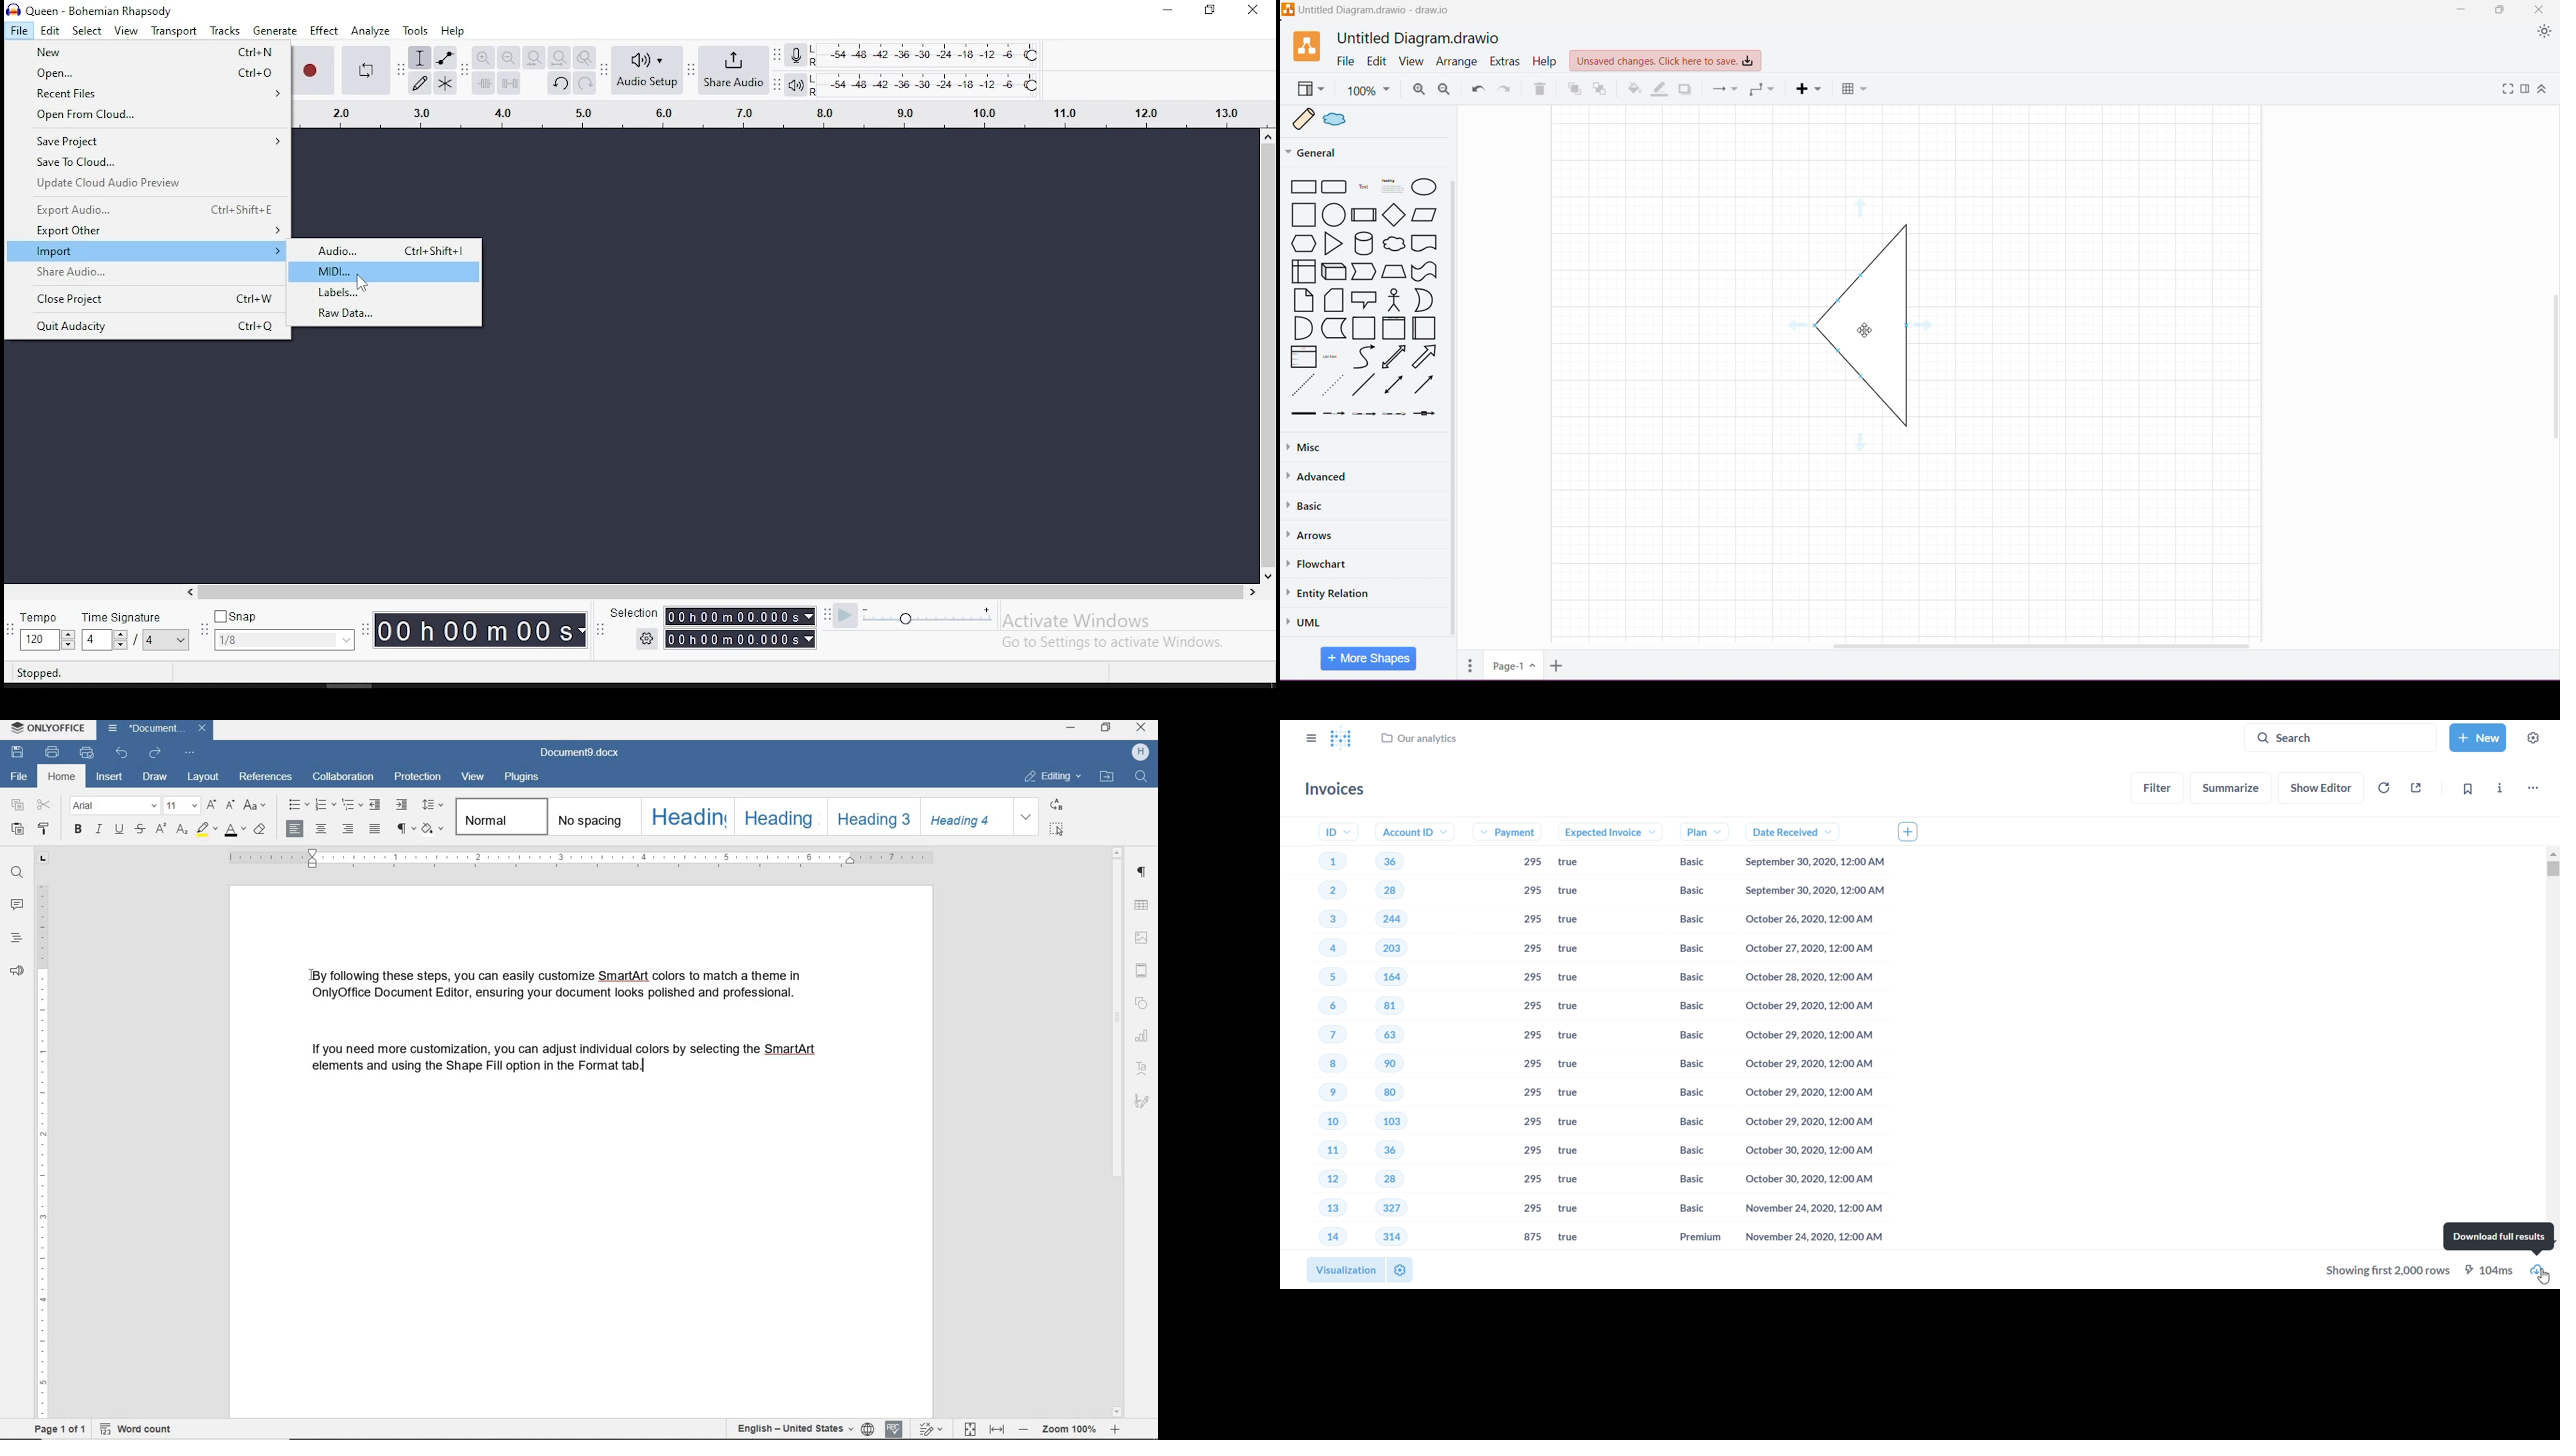 This screenshot has height=1456, width=2576. I want to click on 295, so click(1534, 1064).